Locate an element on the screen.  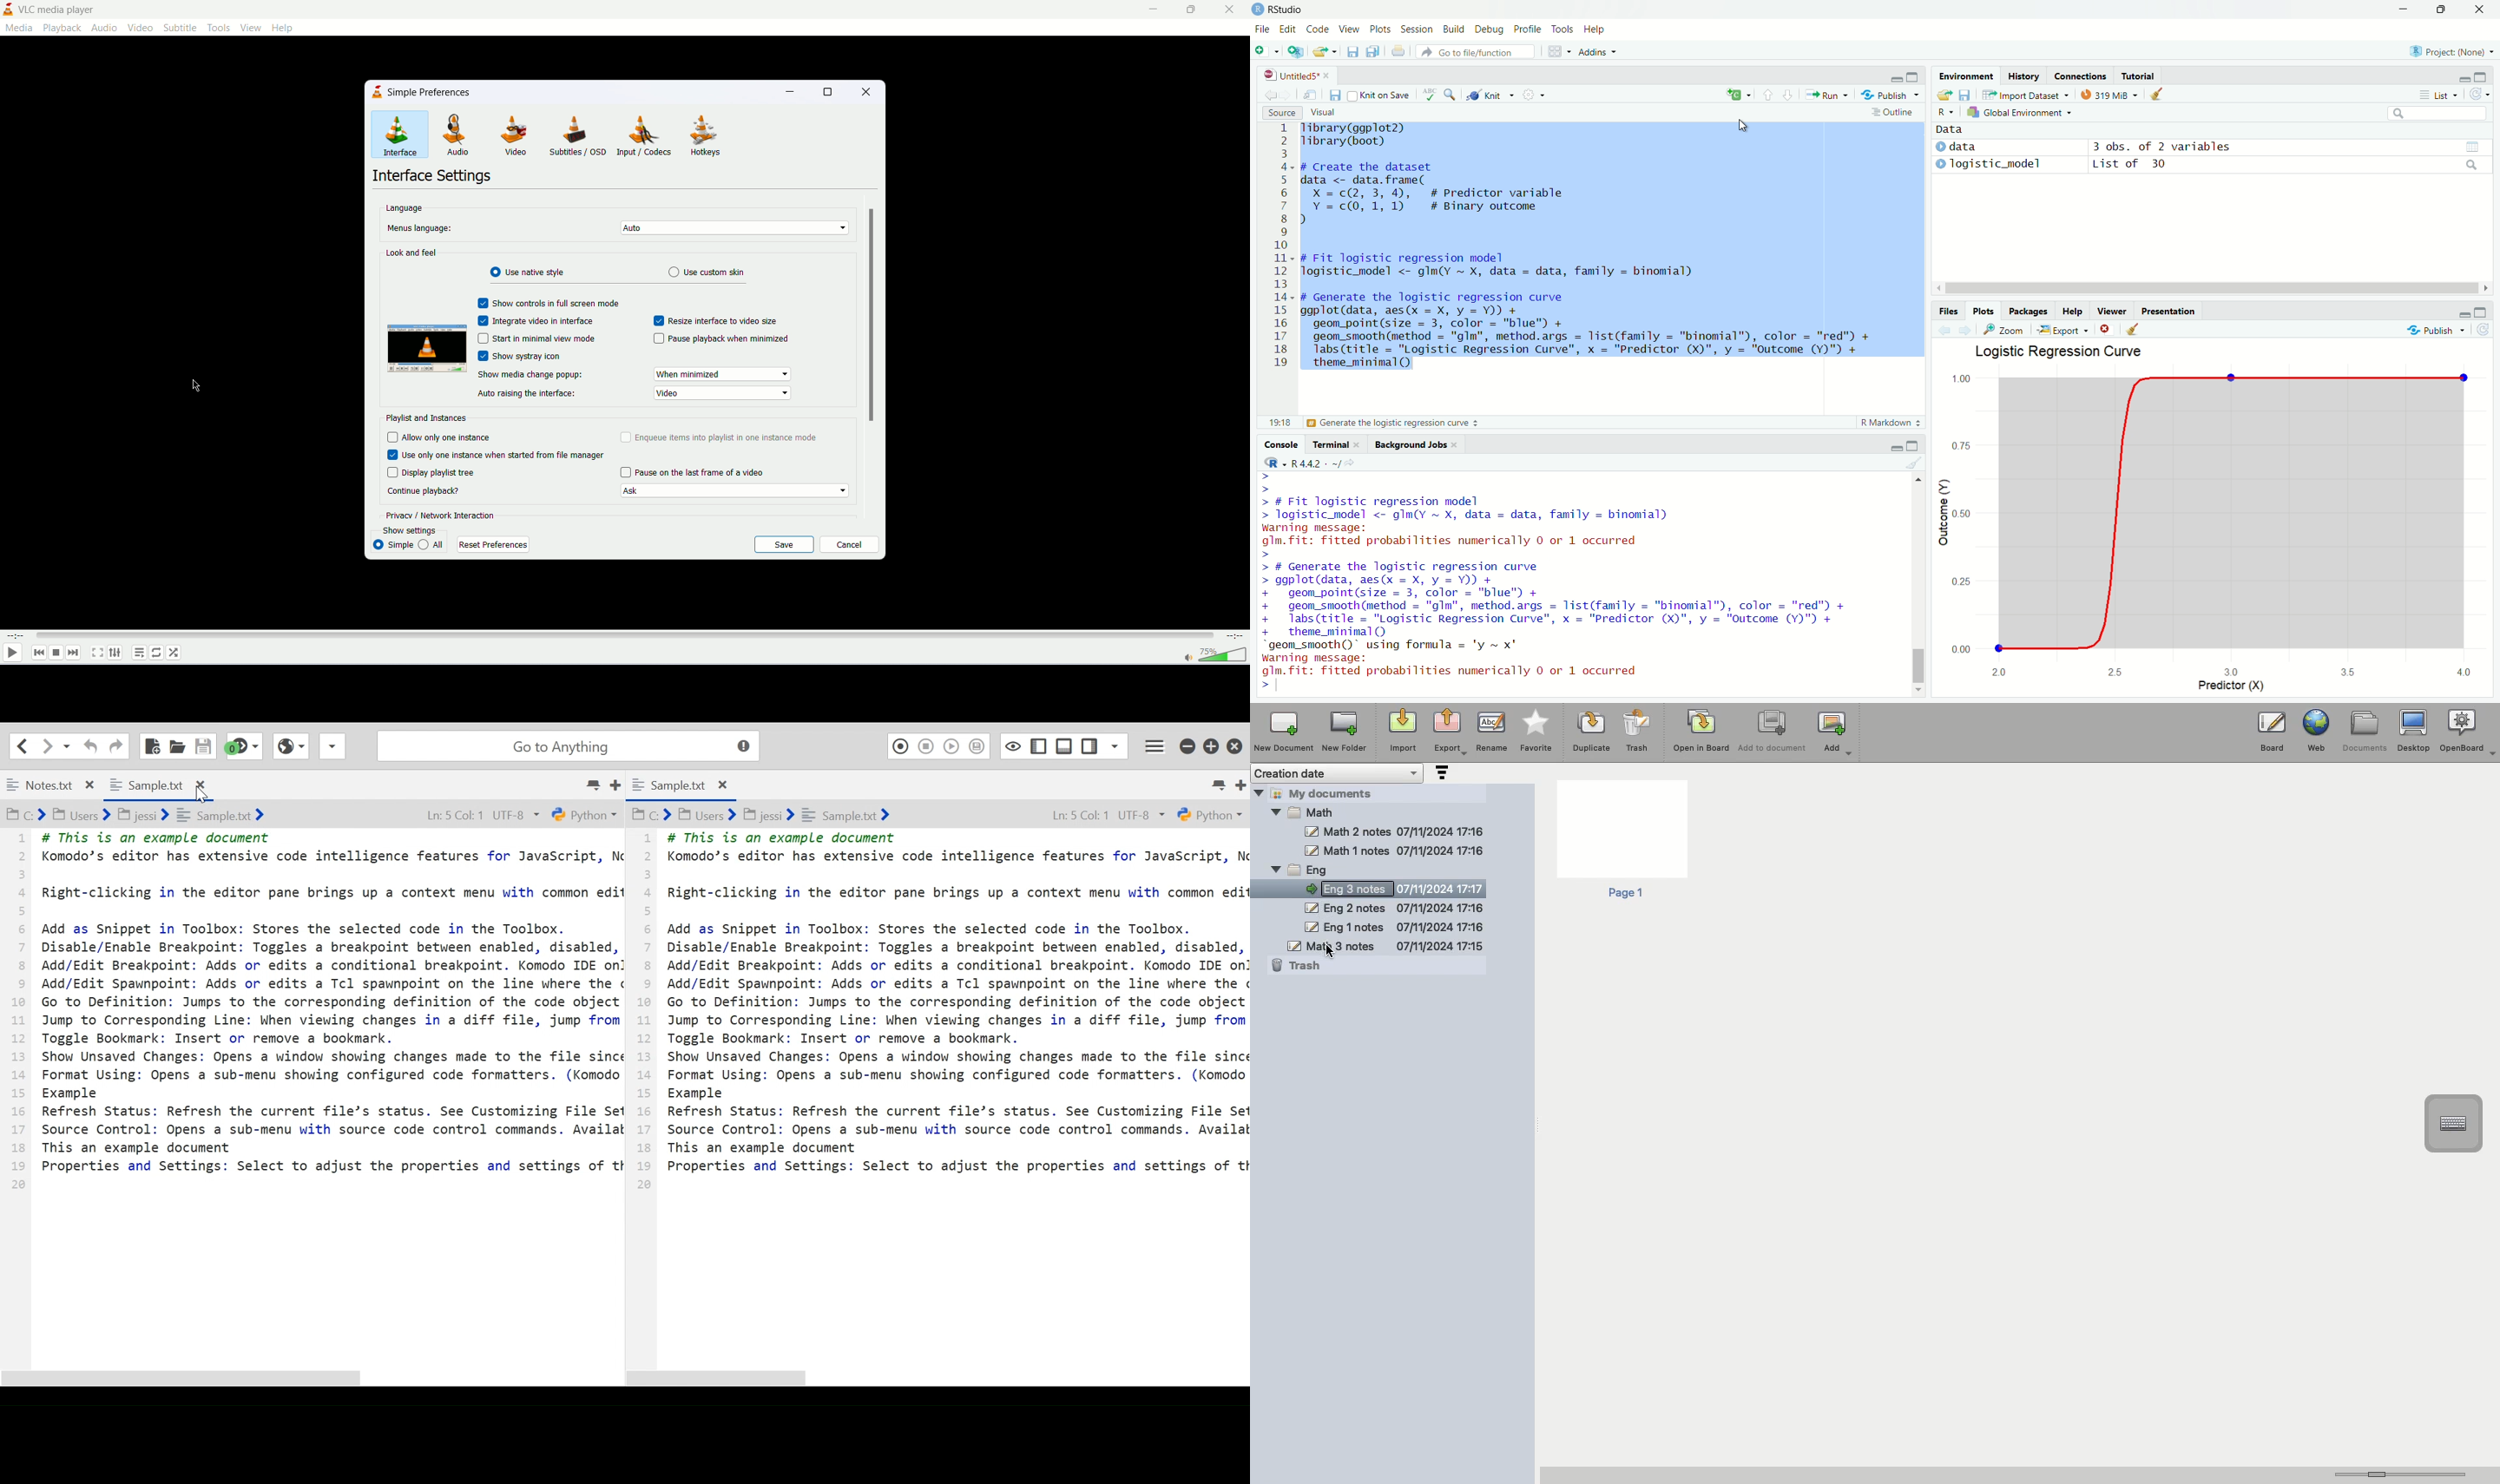
# This is an example document

Komodo’s editor has extensive code intelligence features for JavaScript, N
Right-clicking in the editor pane brings up a context menu with common edit
Add as Snippet in Toolbox: Stores the selected code in the Toolbox.
Disable/Enable Breakpoint: Toggles a breakpoint between enabled, disabled,
Add/Edit Breakpoint: Adds or edits a conditional breakpoint. Komodo IDE on
Add/Edit Spawnpoint: Adds or edits a Tcl spawnpoint on the line where the ¢
Go to Definition: Jumps to the corresponding definition of the code object
Jump to Corresponding Line: When viewing changes in a diff file, jump from
Toggle Bookmark: Insert or remove a bookmark.

Show Unsaved Changes: Opens a window showing changes made to the file since
Format Using: Opens a sub-menu showing configured code formatters. (Komodo
Example

Refresh Status: Refresh the current file’s status. See Customizing File Se
Source Control: Opens a sub-menu with source code control commands. Availal
This an example document

Properties and Settings: Select to adjust the properties and settings of tt is located at coordinates (331, 1008).